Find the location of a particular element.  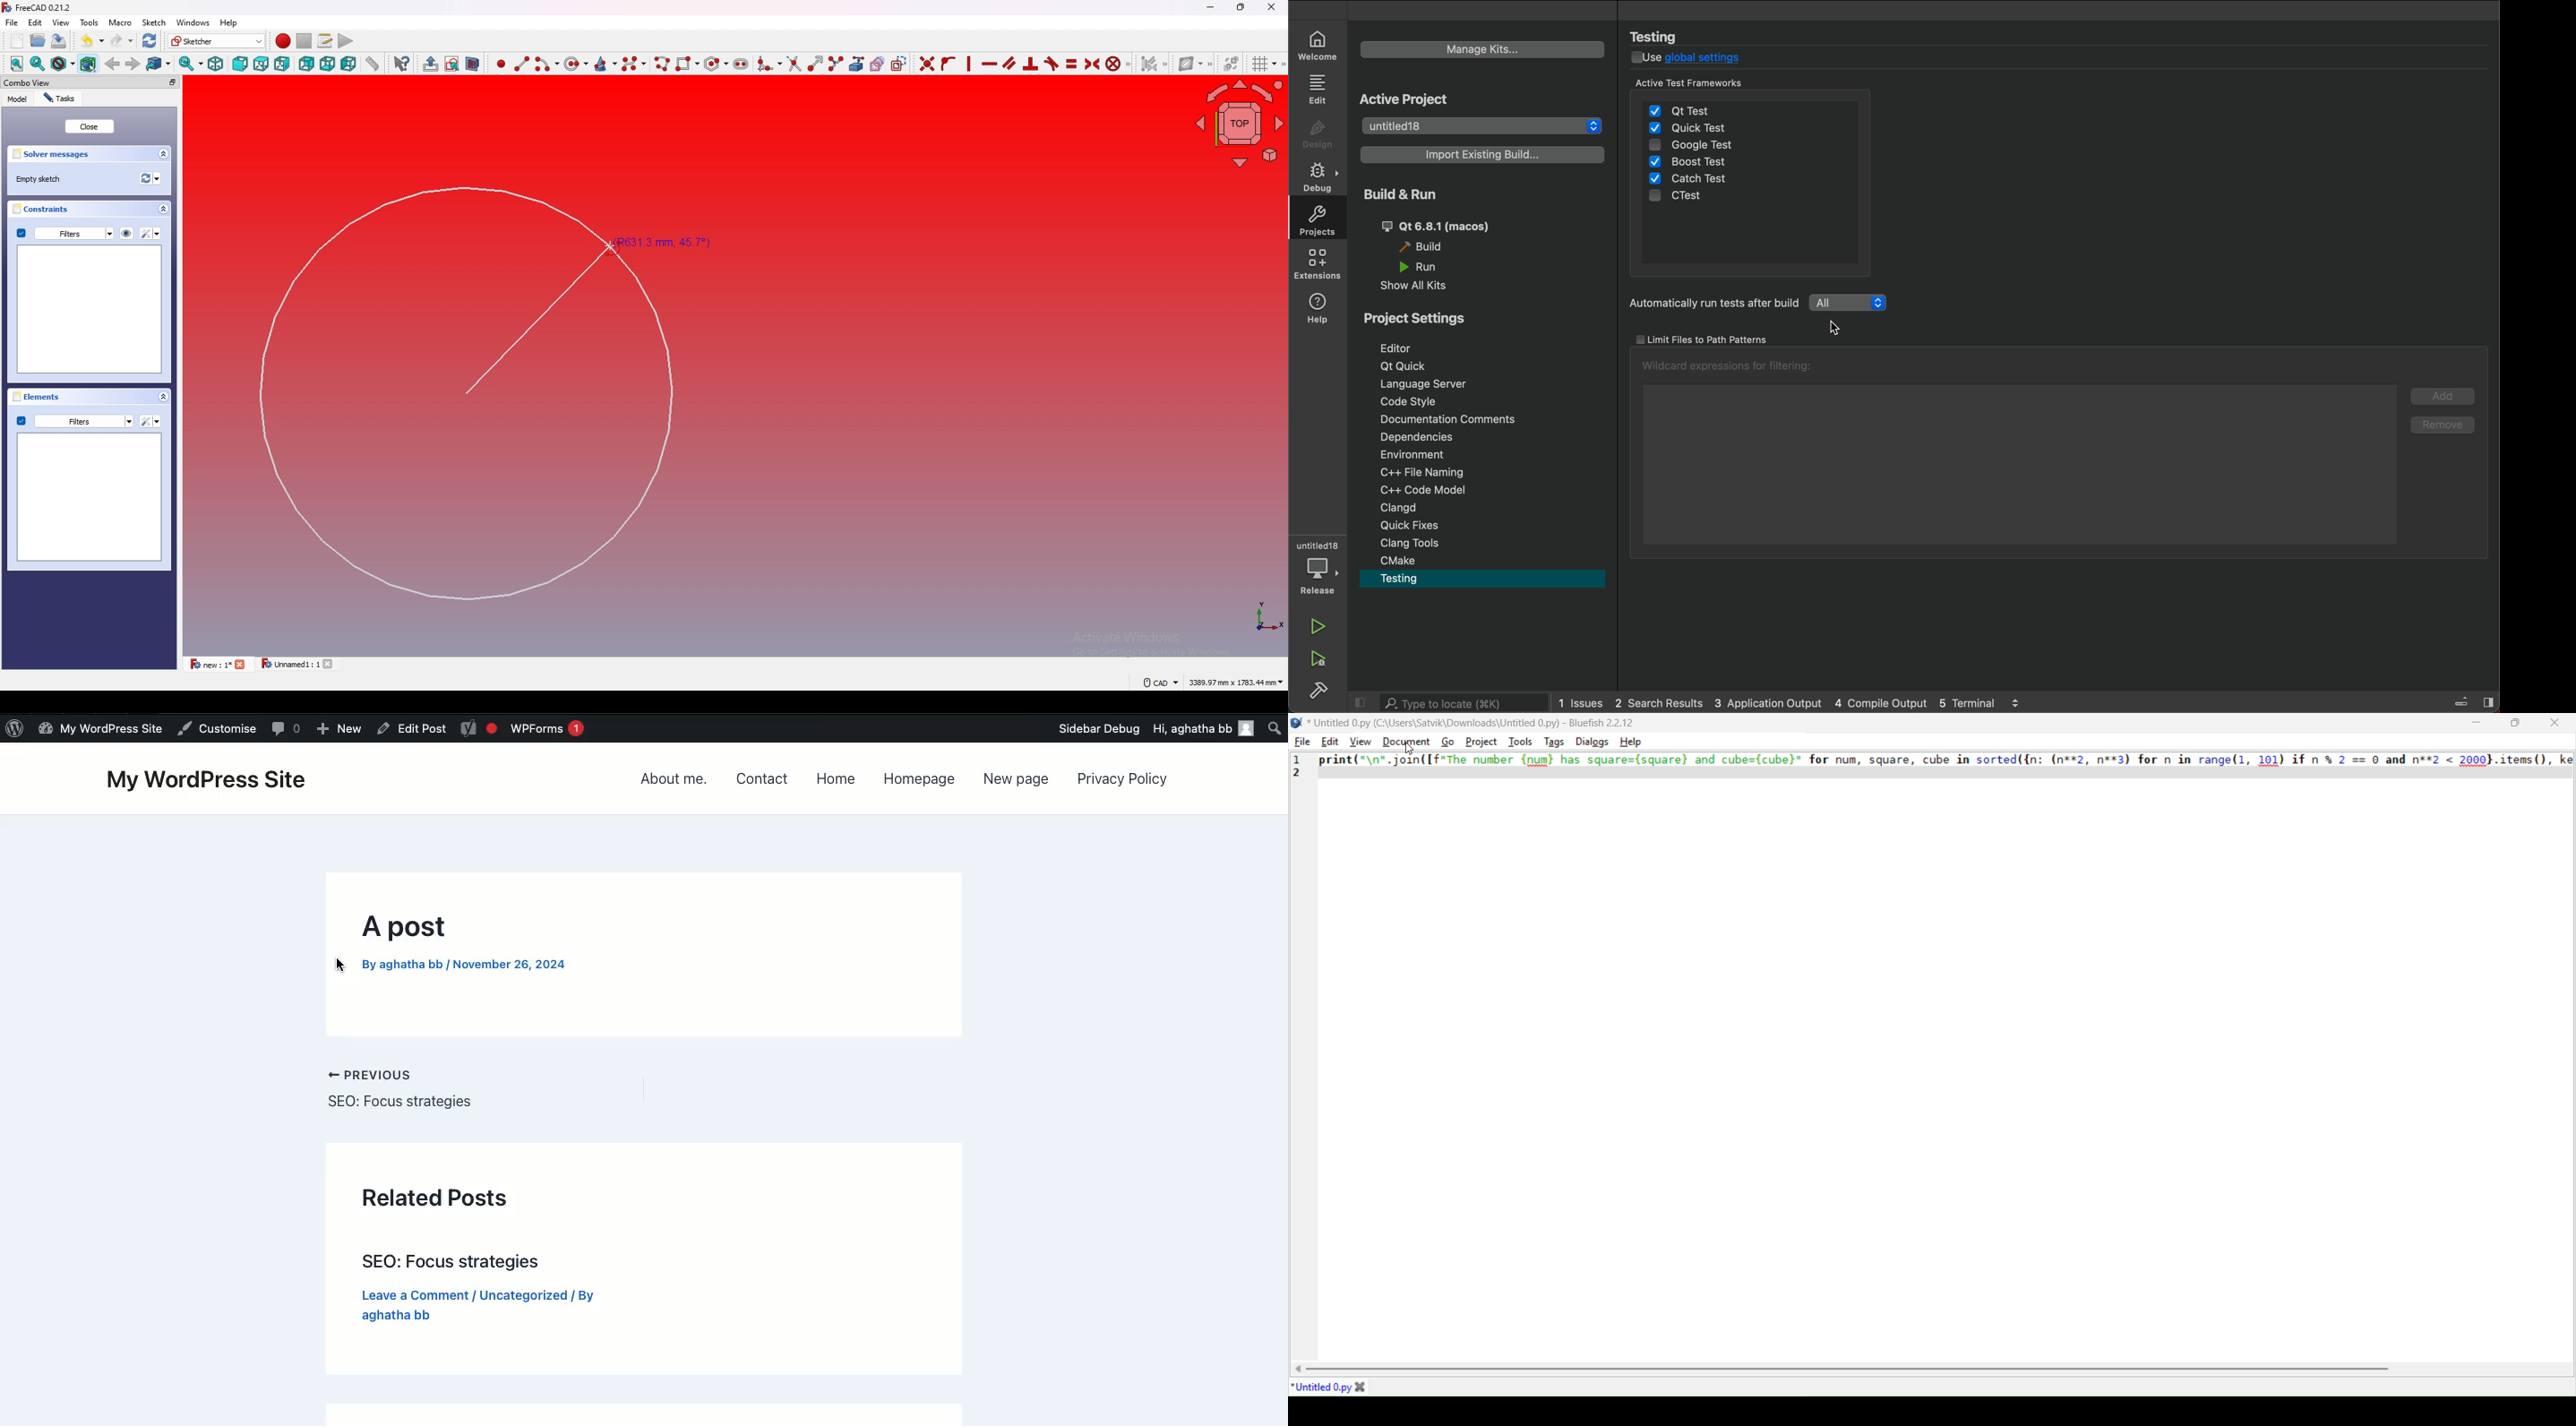

debug is located at coordinates (1317, 176).